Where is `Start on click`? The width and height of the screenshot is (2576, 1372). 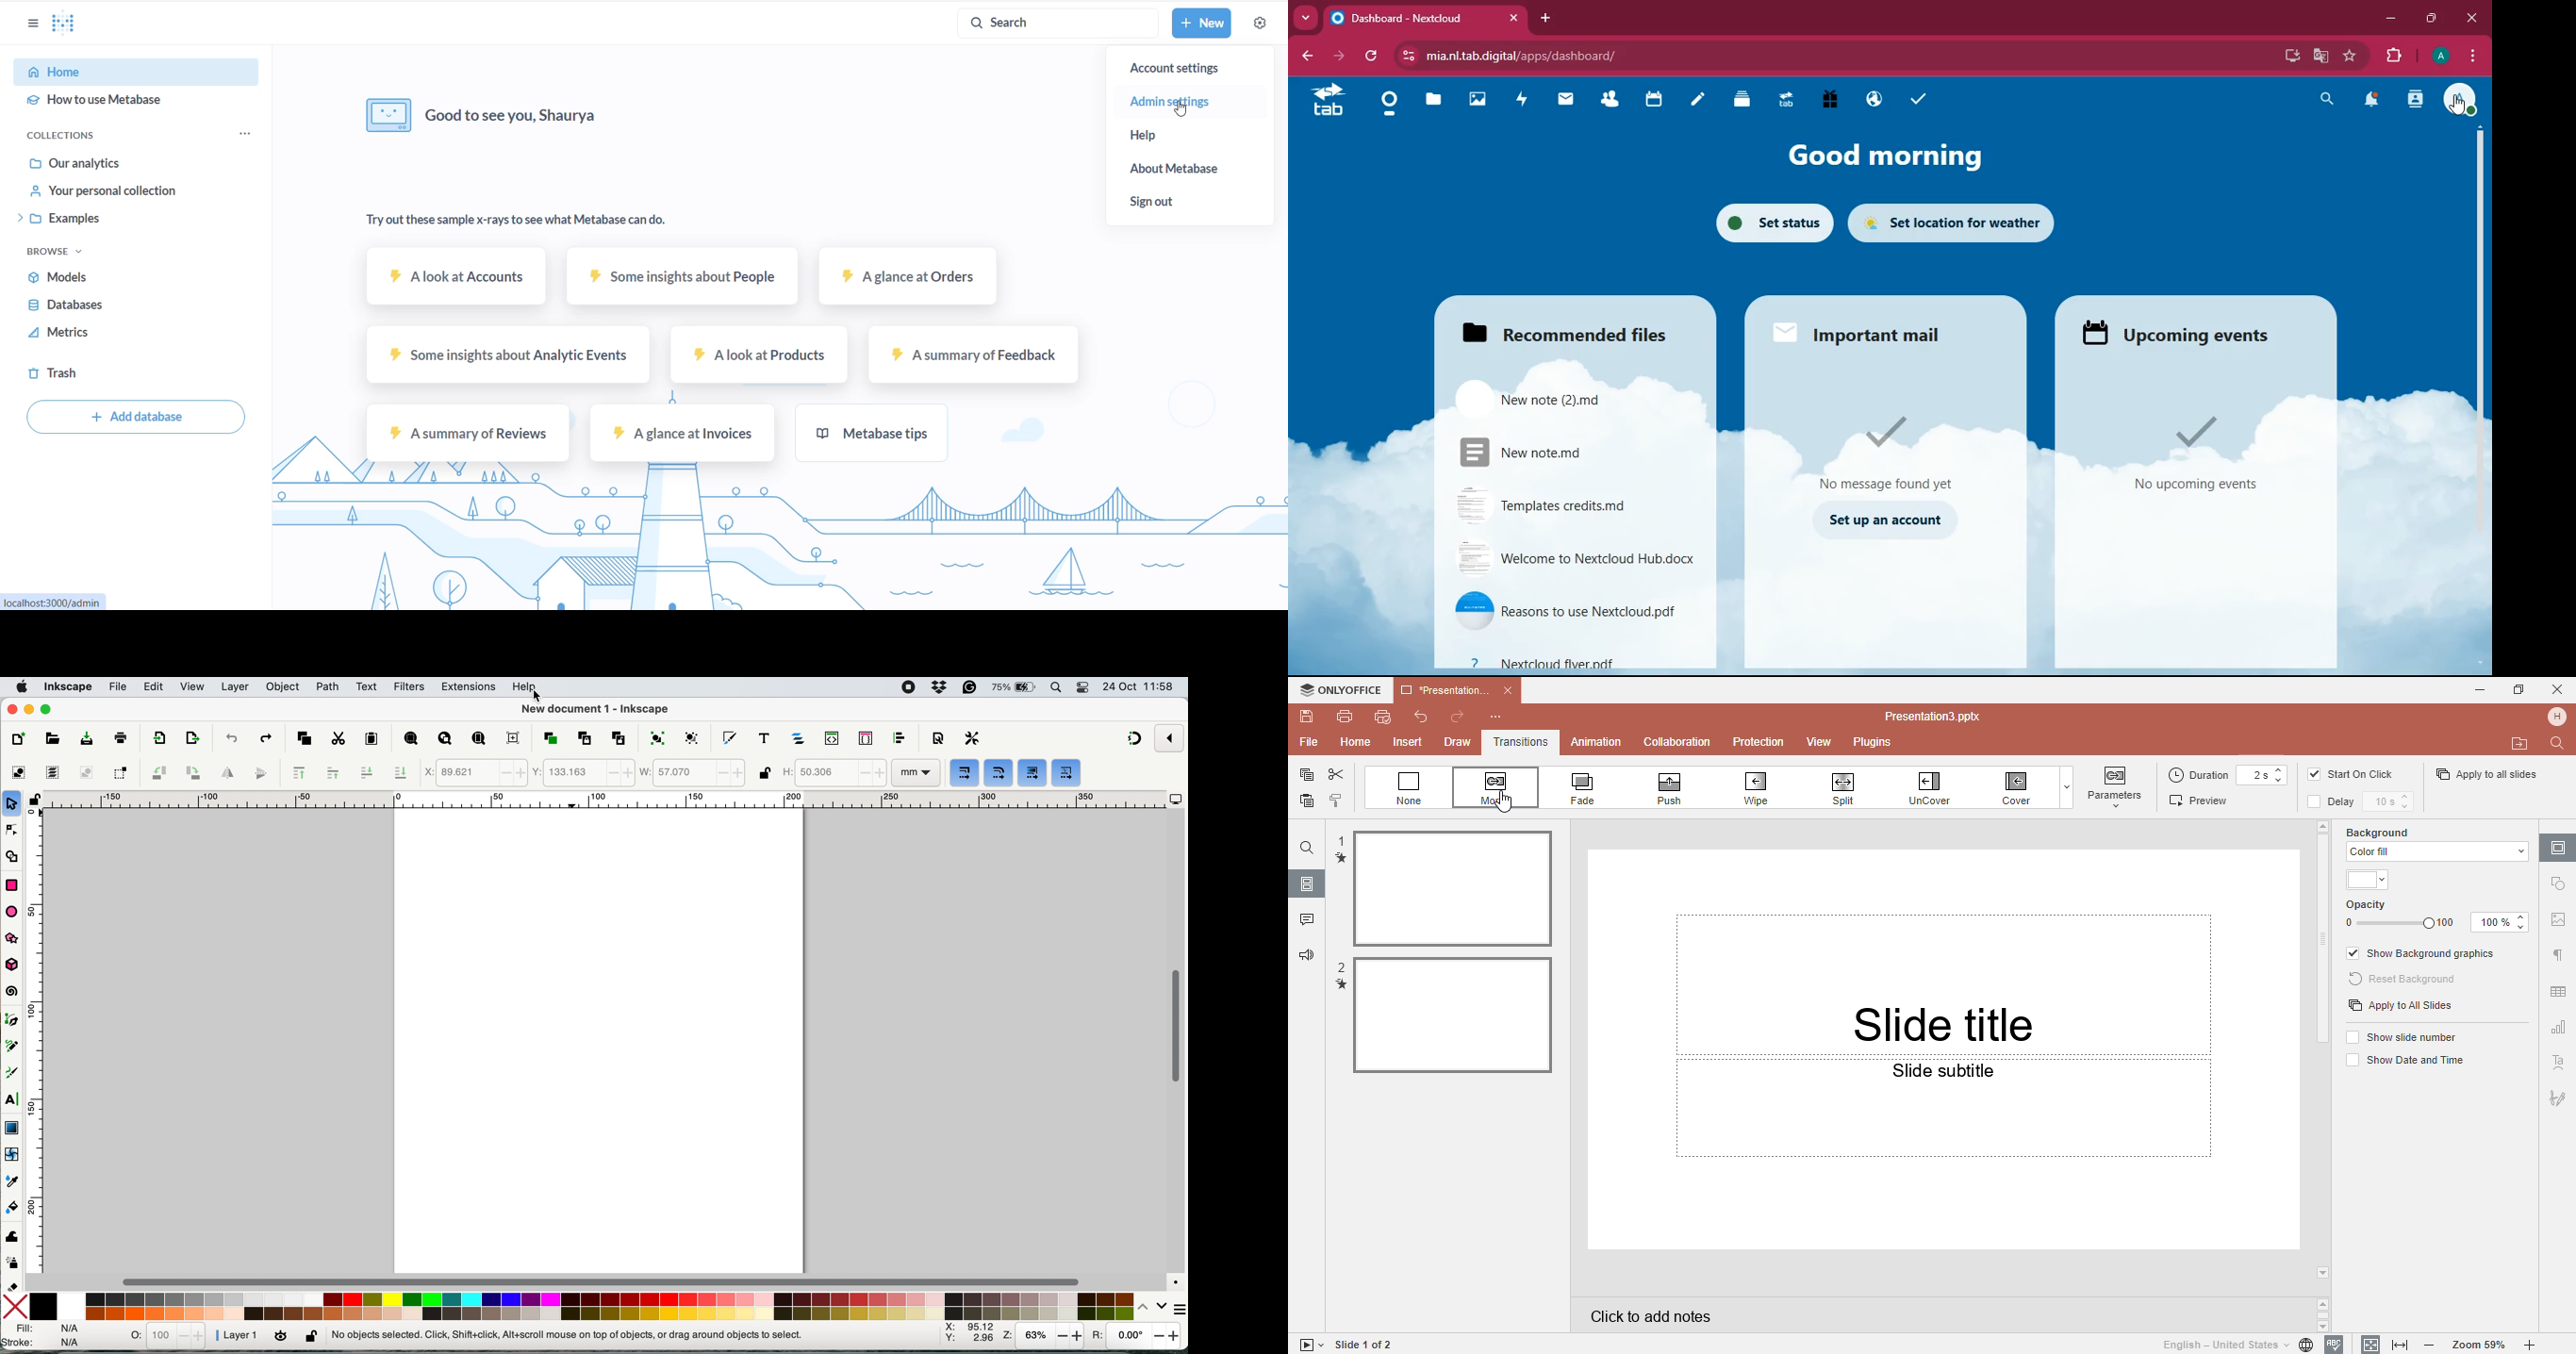
Start on click is located at coordinates (2361, 774).